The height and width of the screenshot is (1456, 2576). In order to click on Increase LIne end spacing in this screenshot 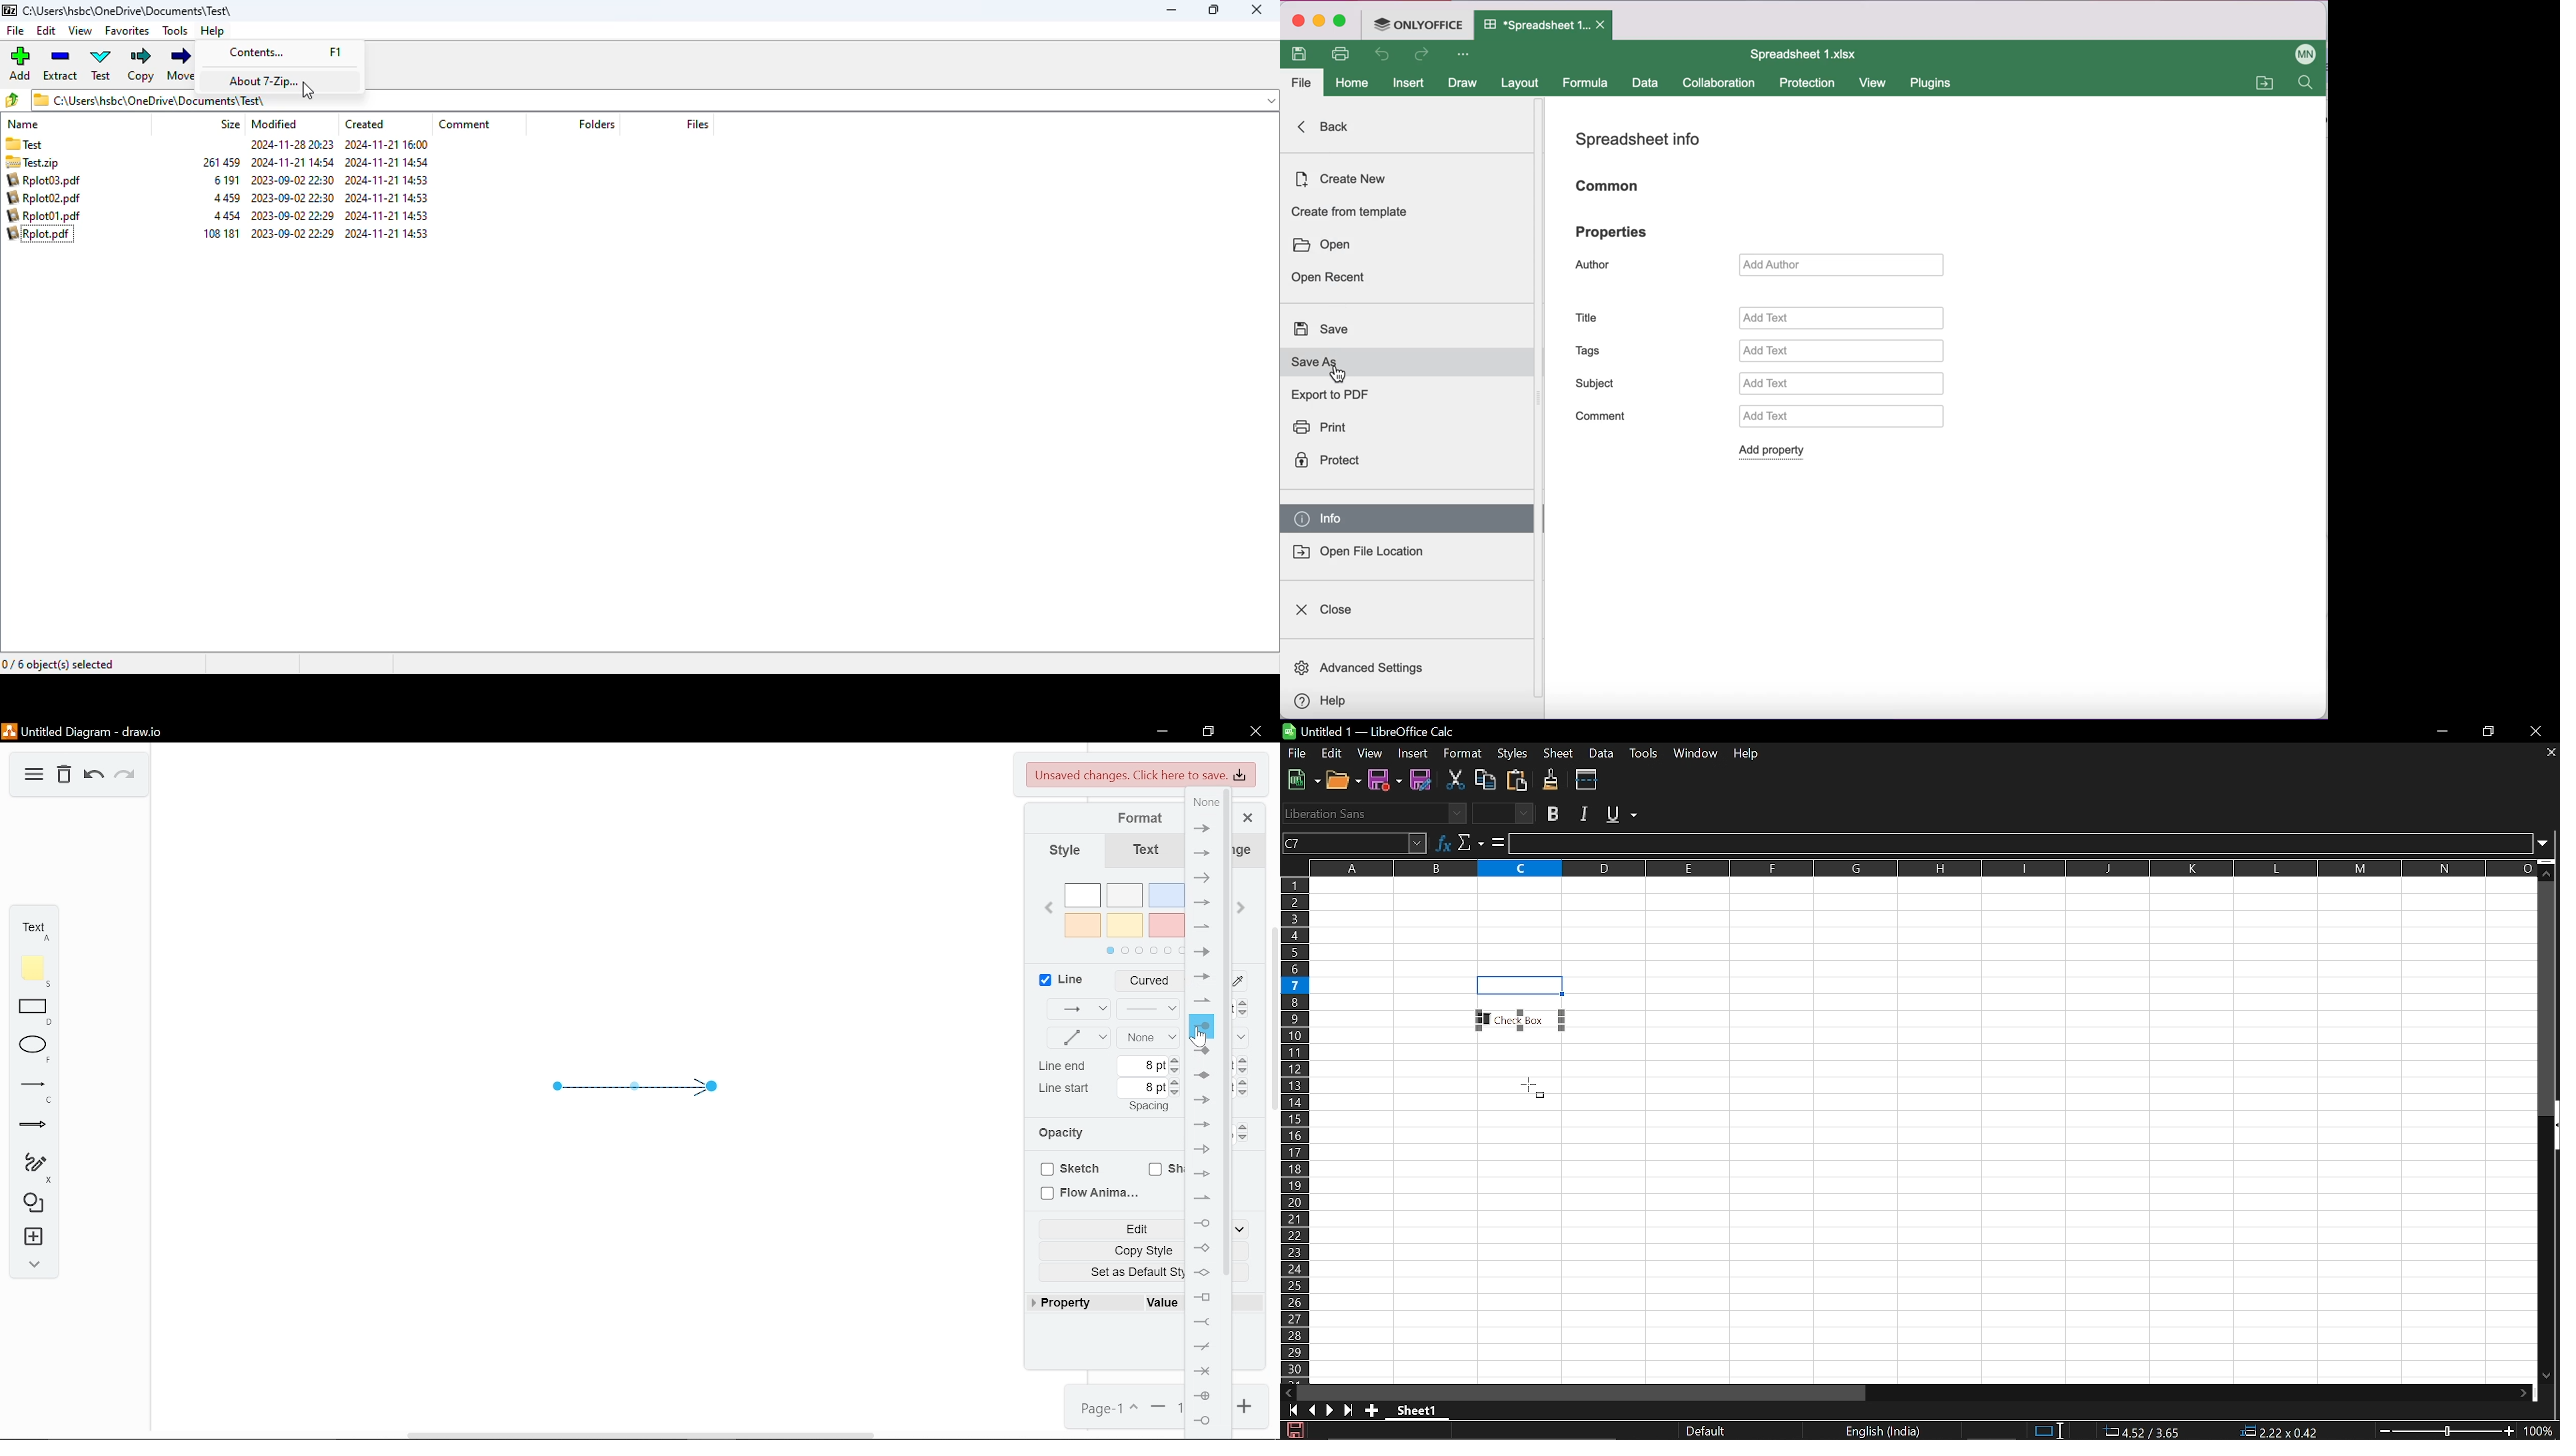, I will do `click(1177, 1059)`.